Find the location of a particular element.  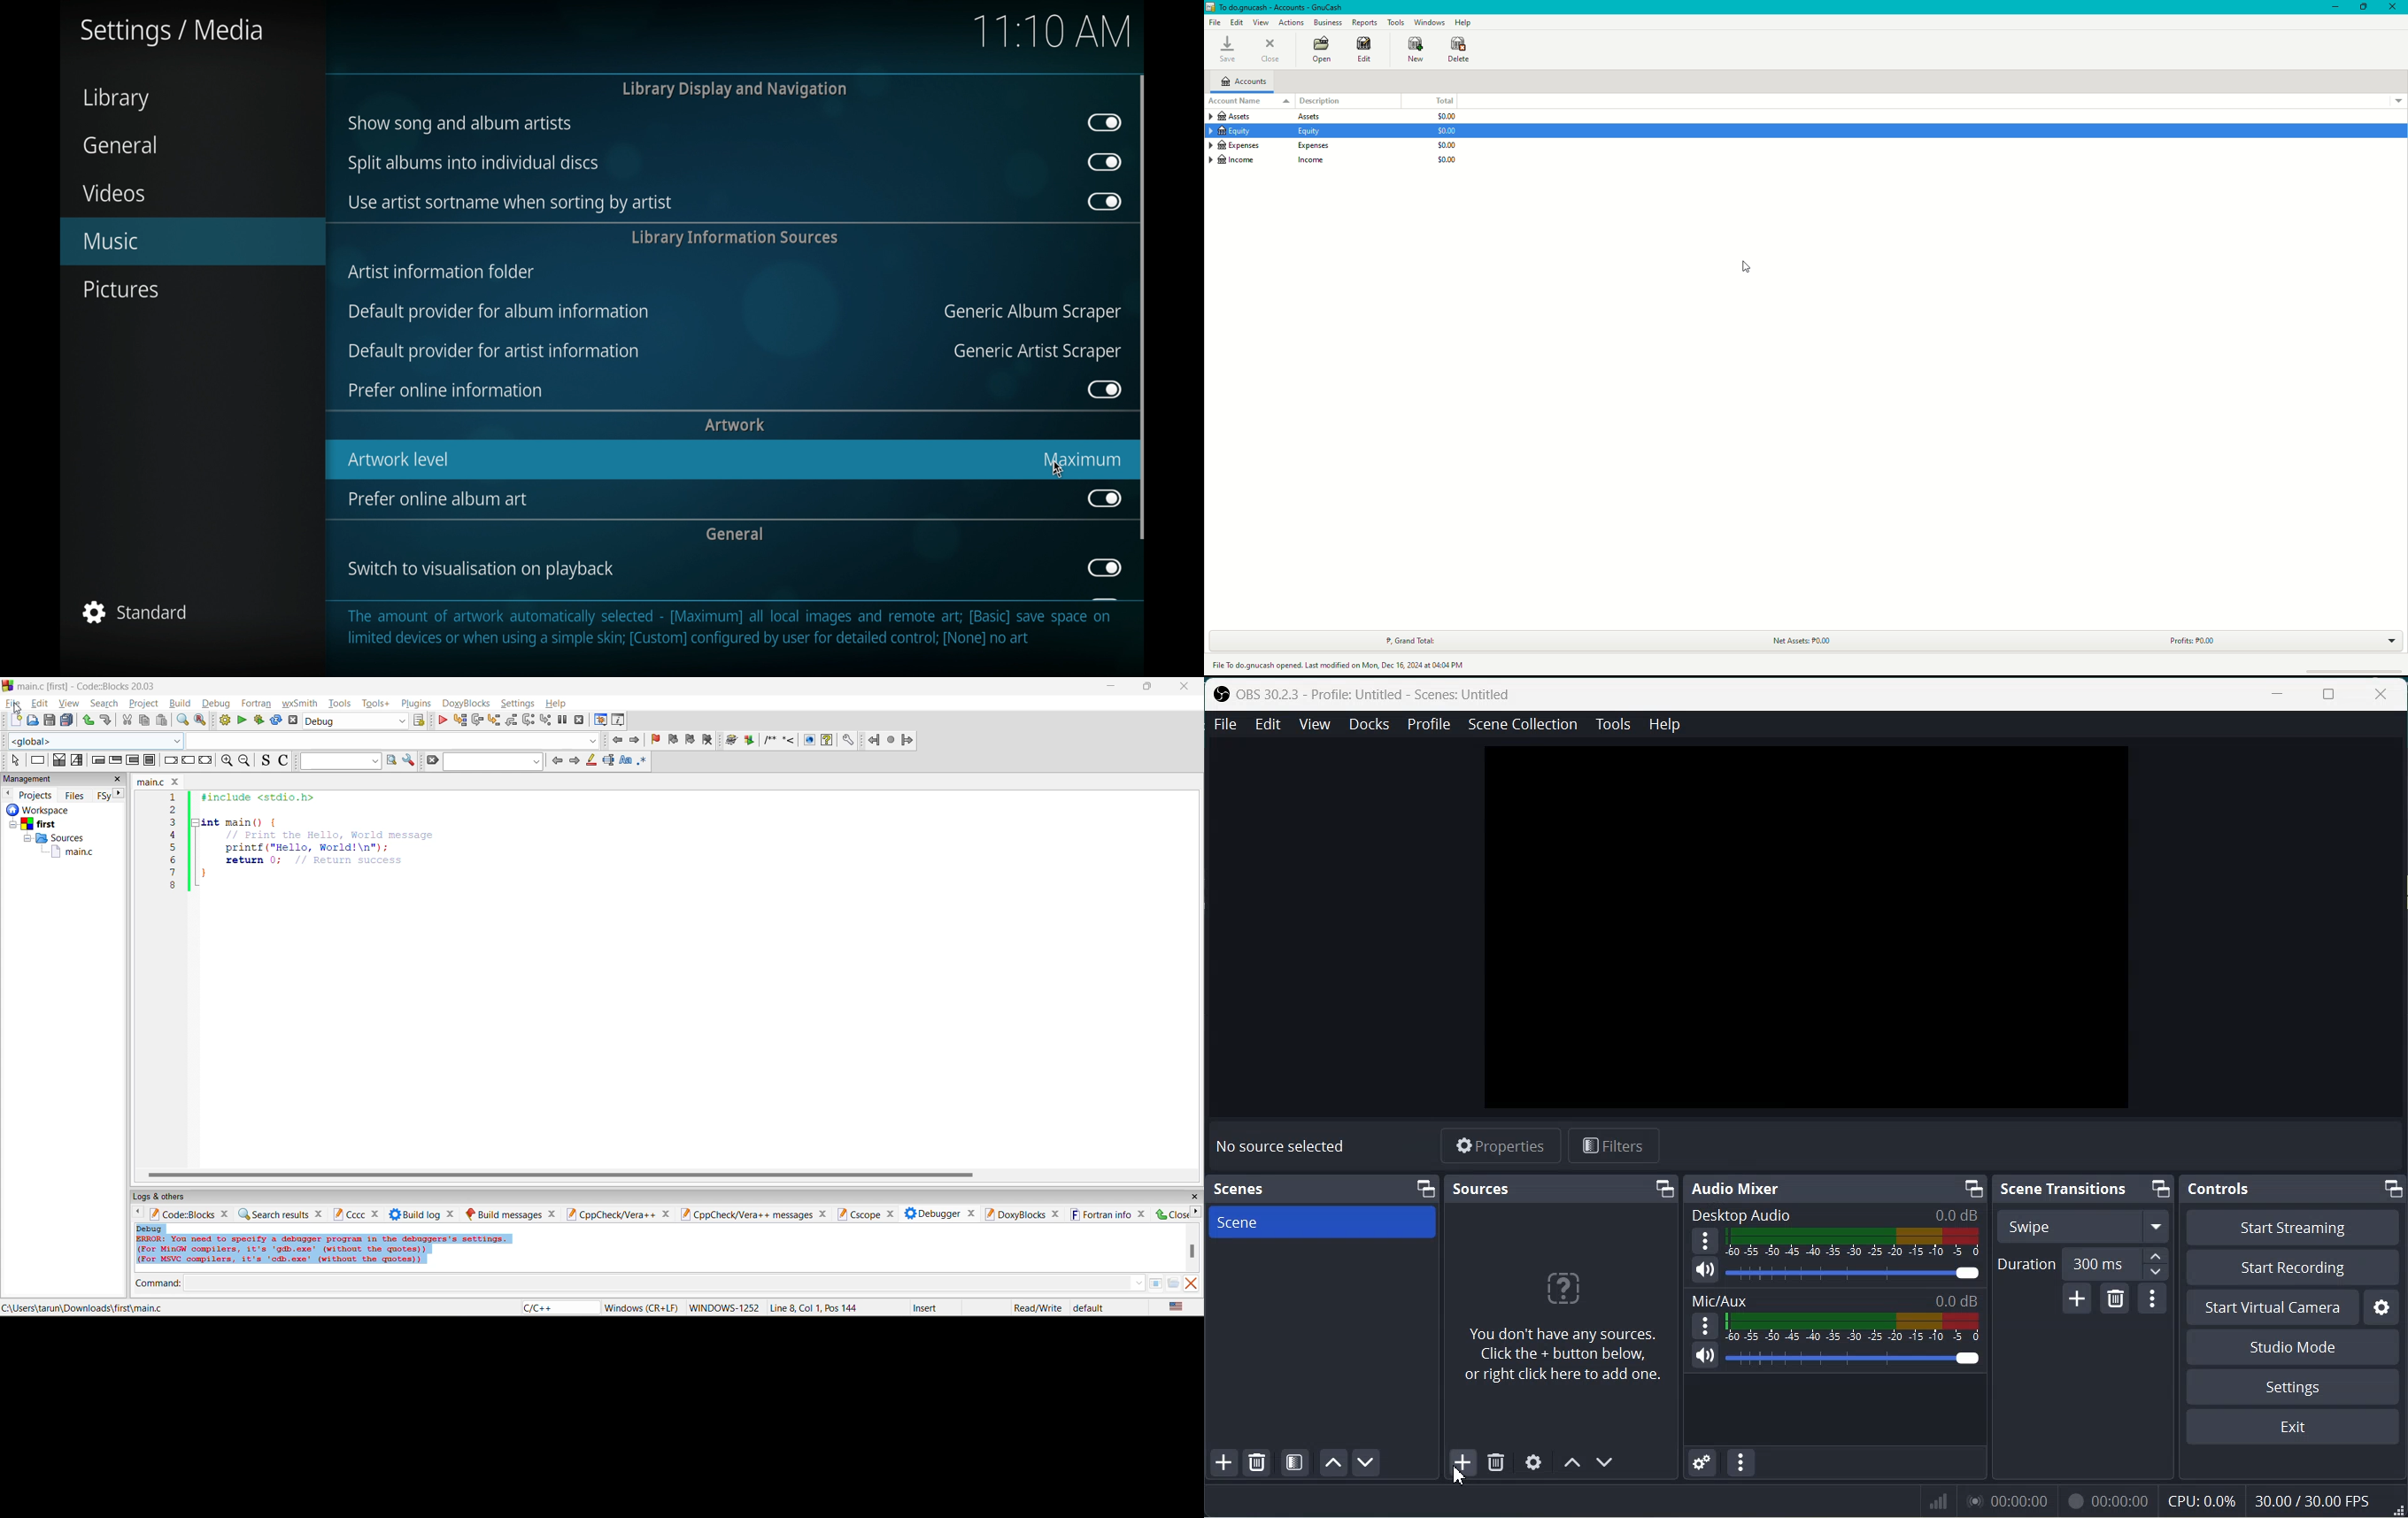

instruction is located at coordinates (36, 761).